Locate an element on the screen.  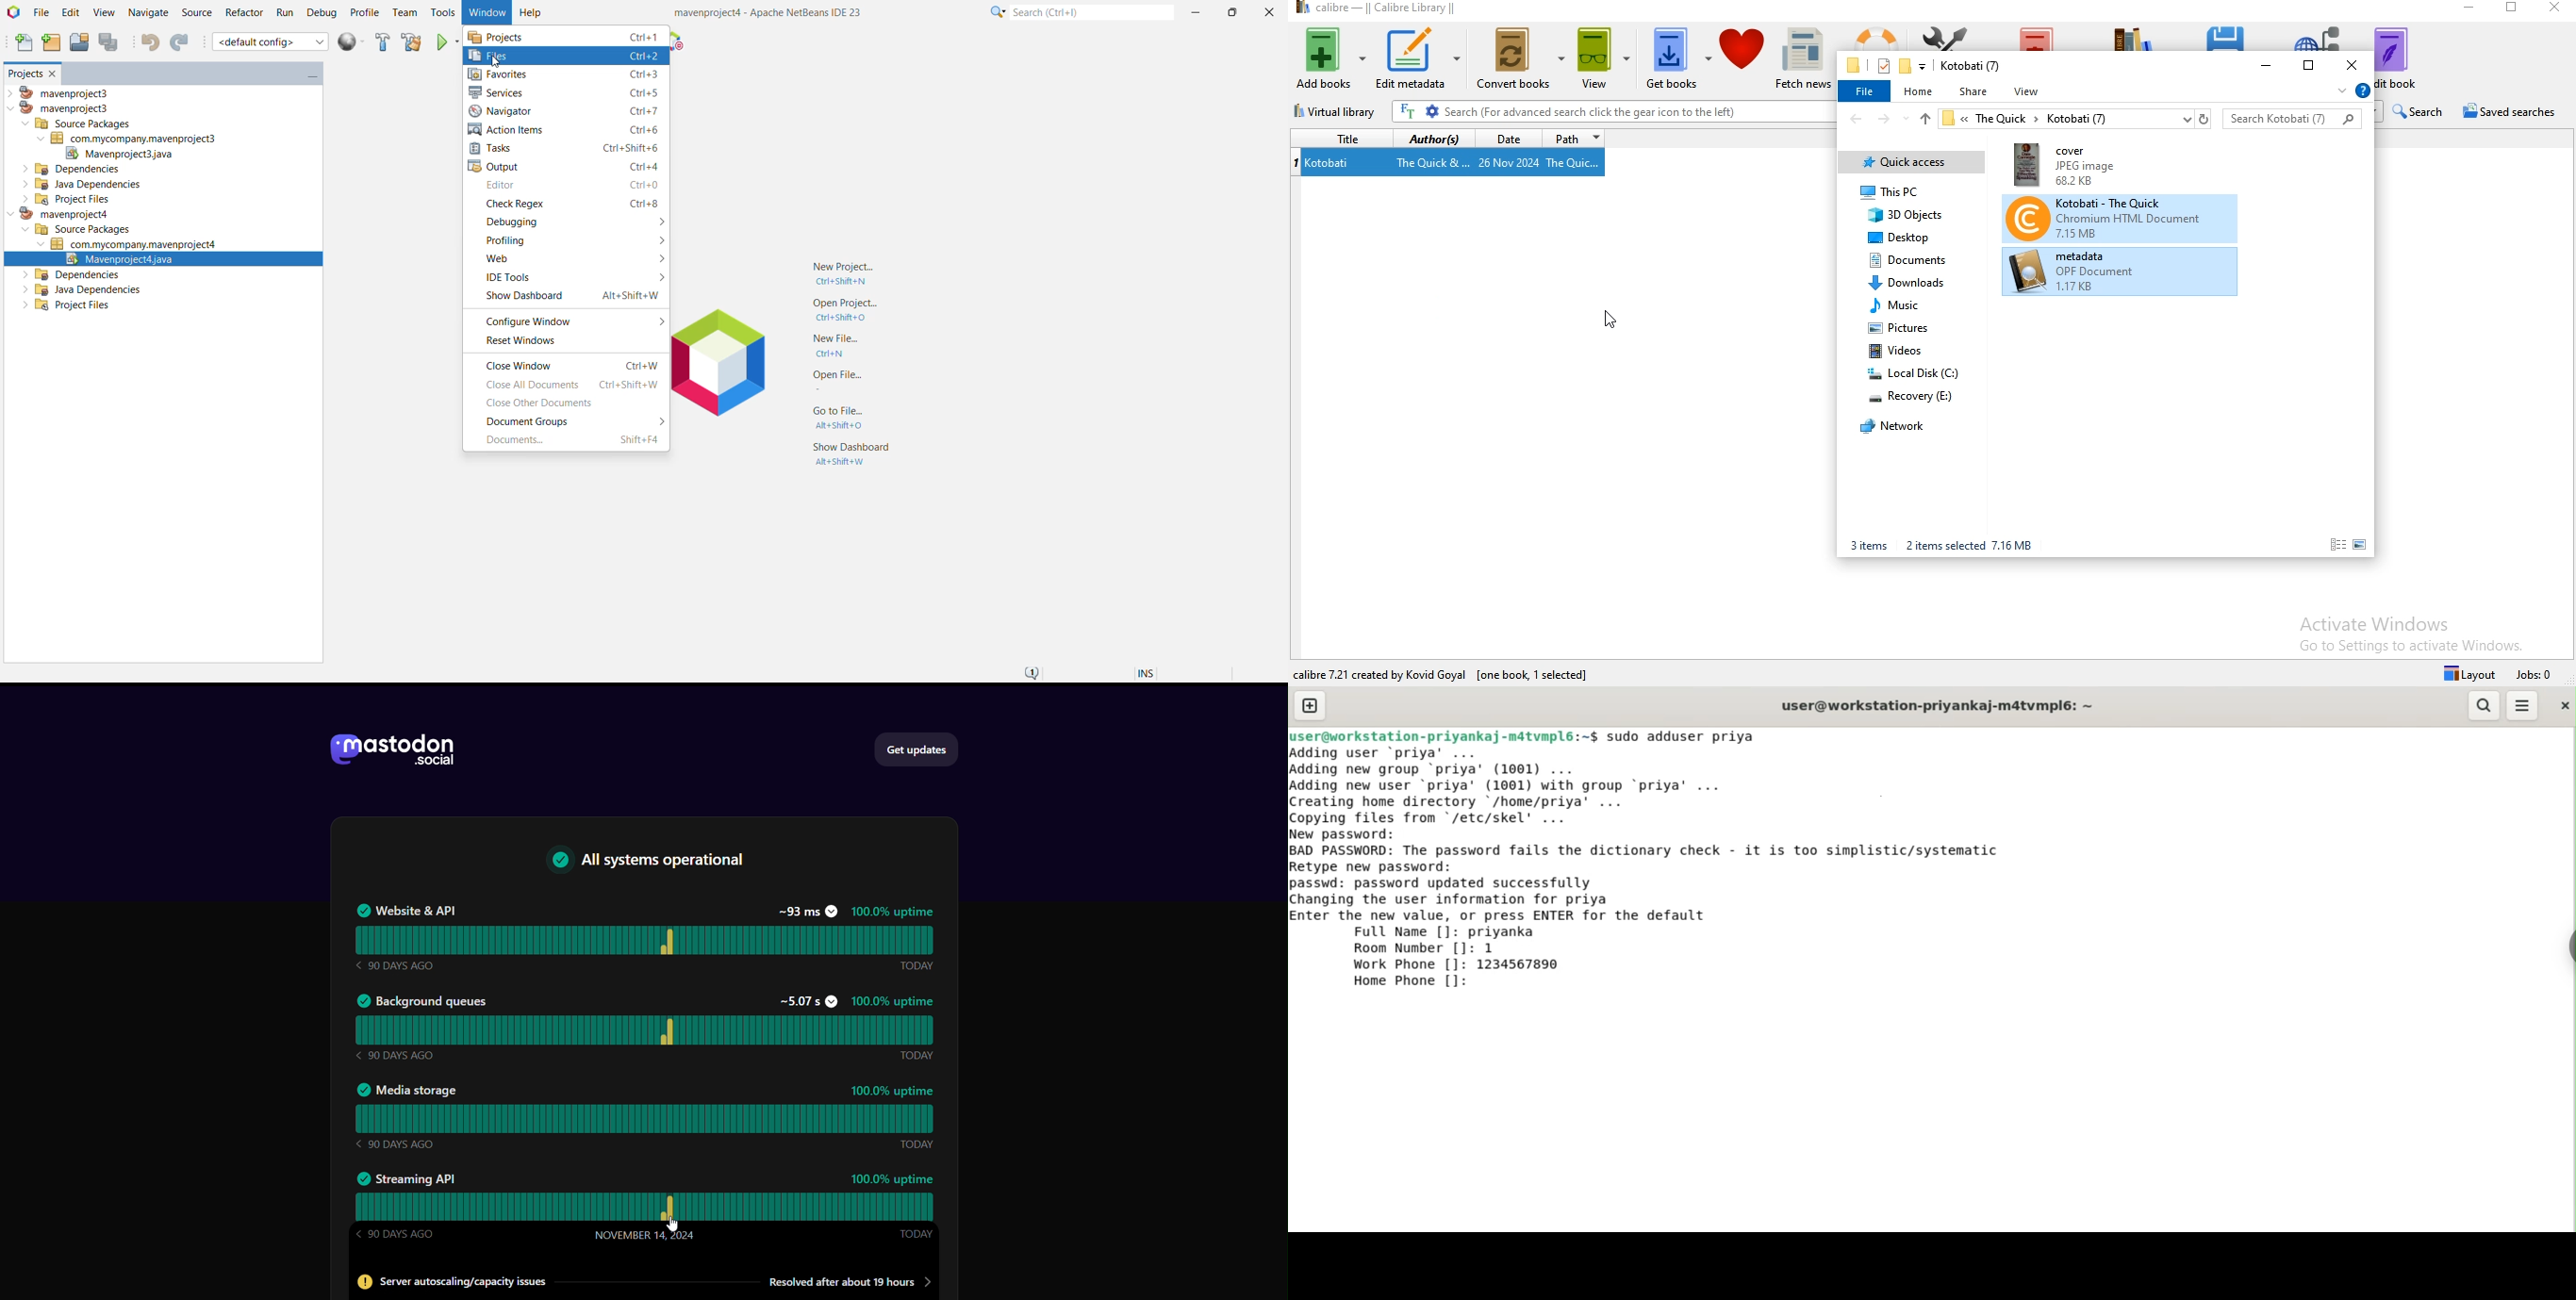
recovery (E:) is located at coordinates (1923, 397).